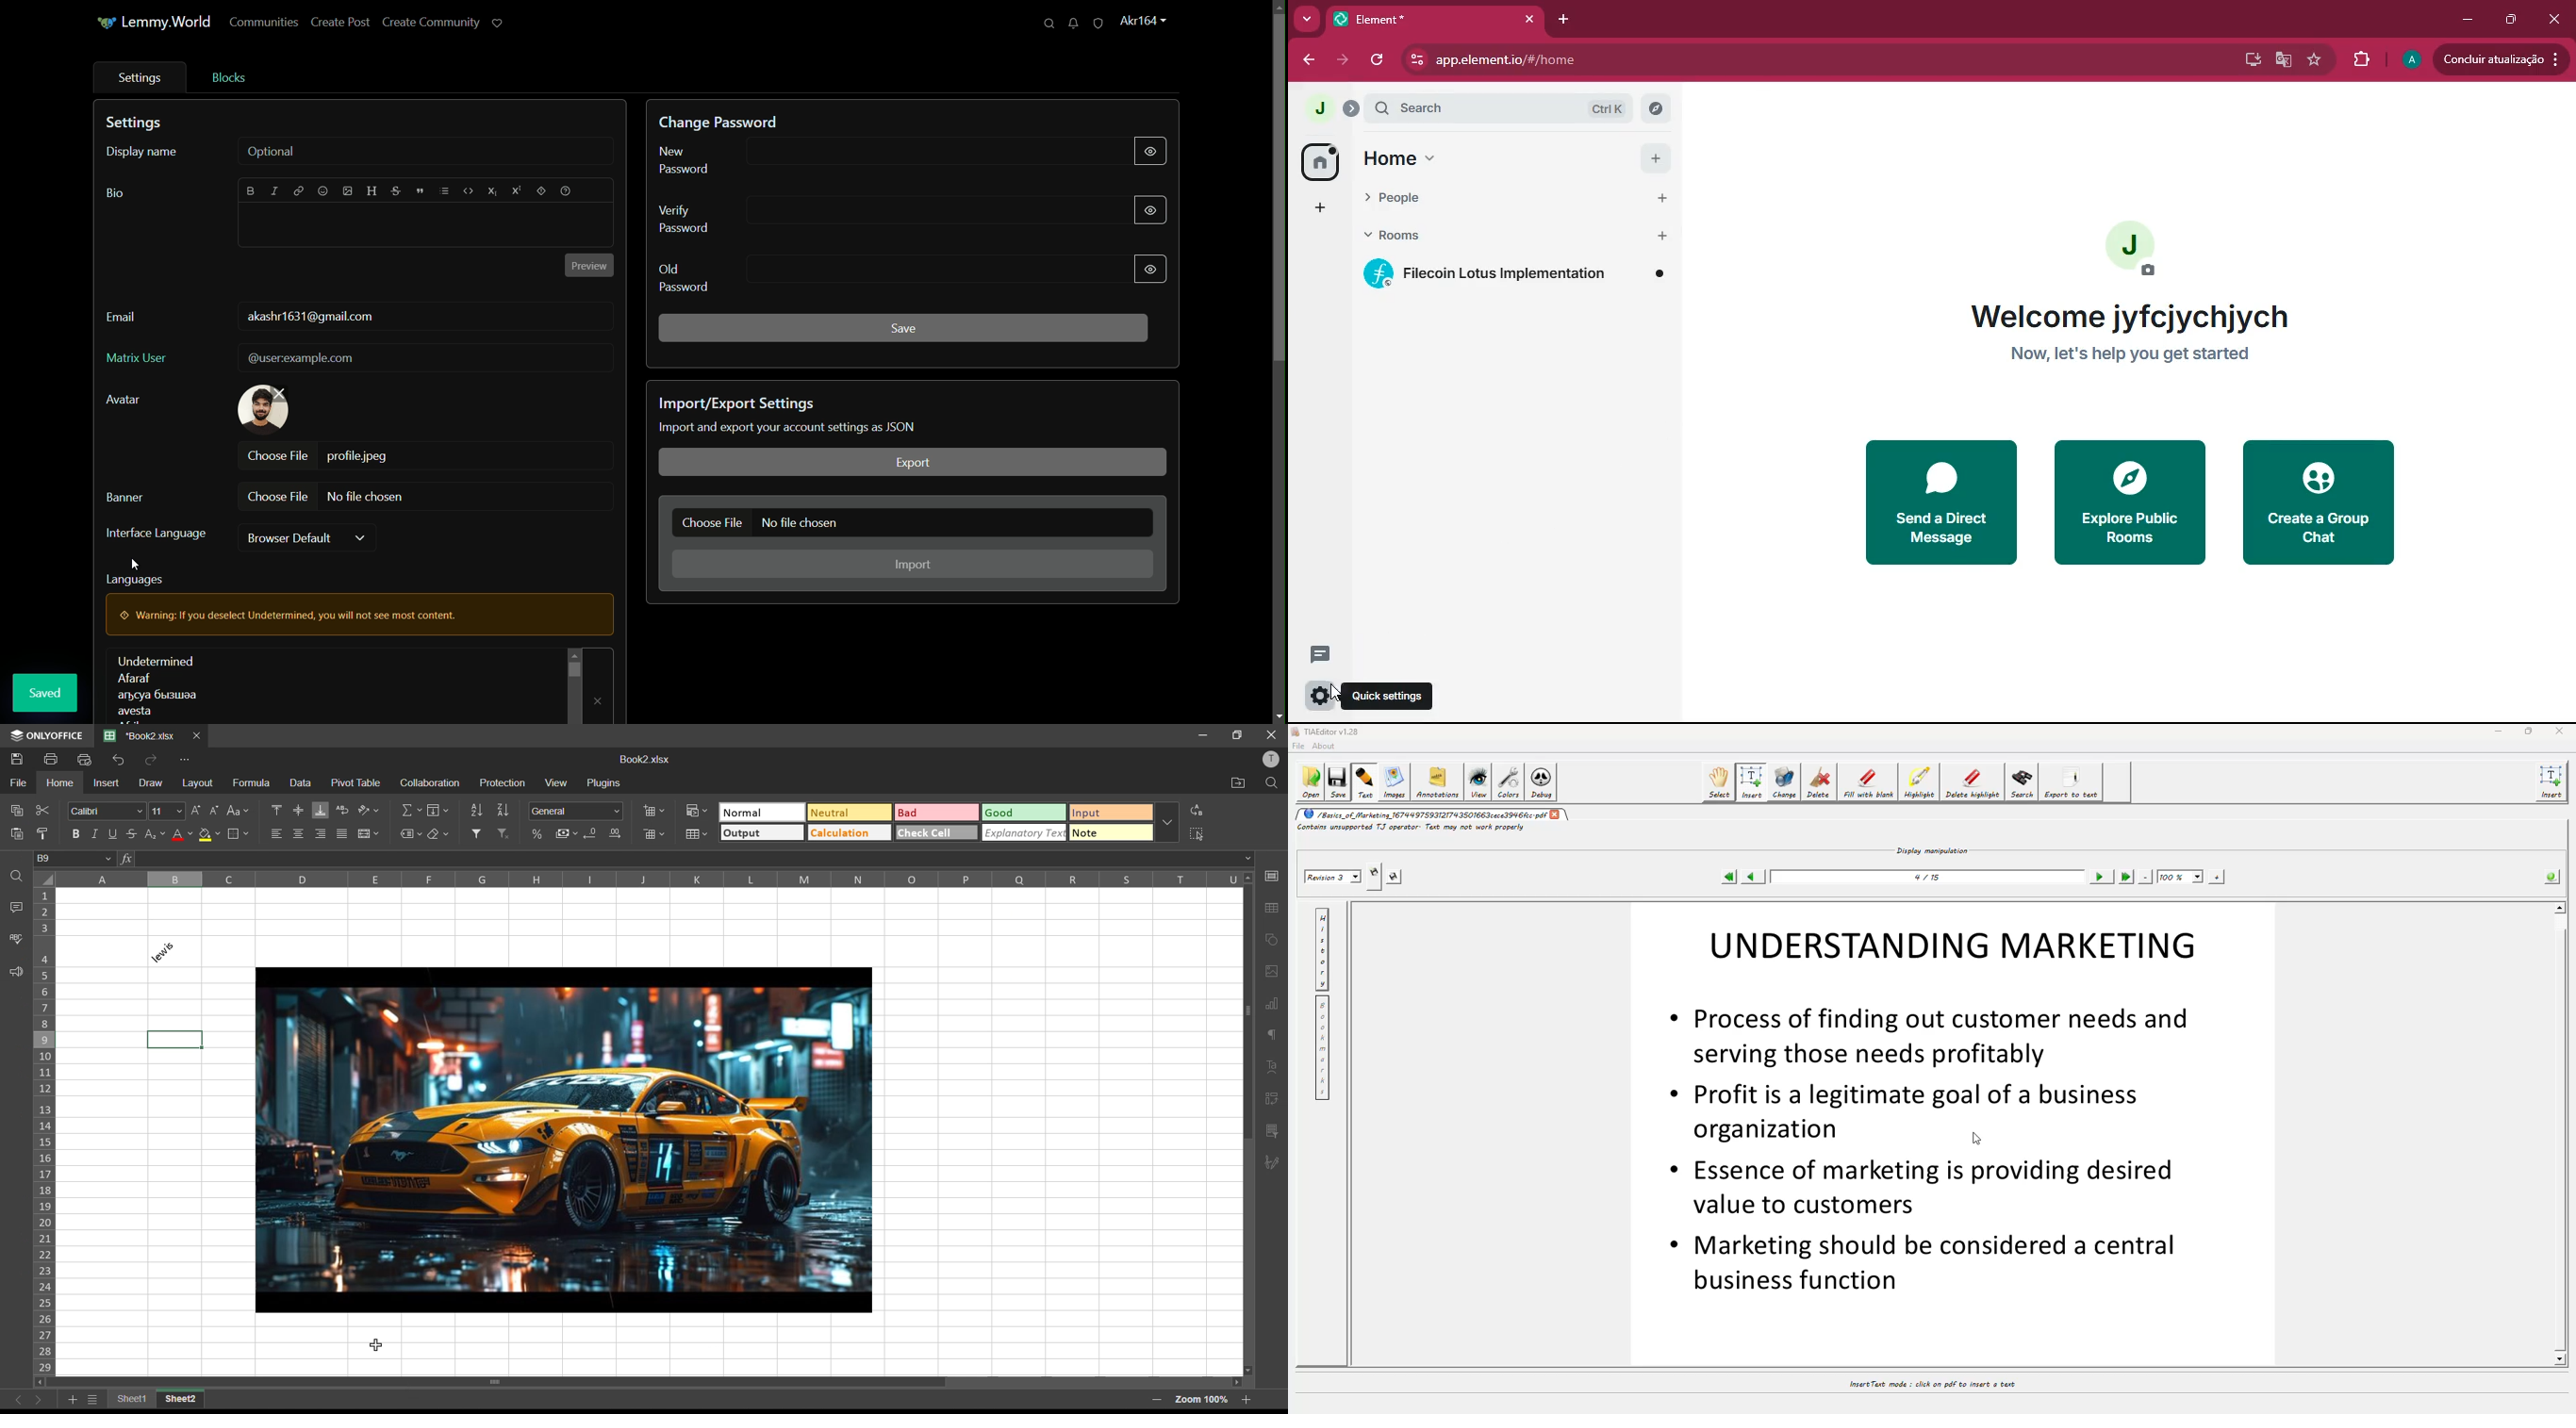 Image resolution: width=2576 pixels, height=1428 pixels. I want to click on maximize, so click(2528, 731).